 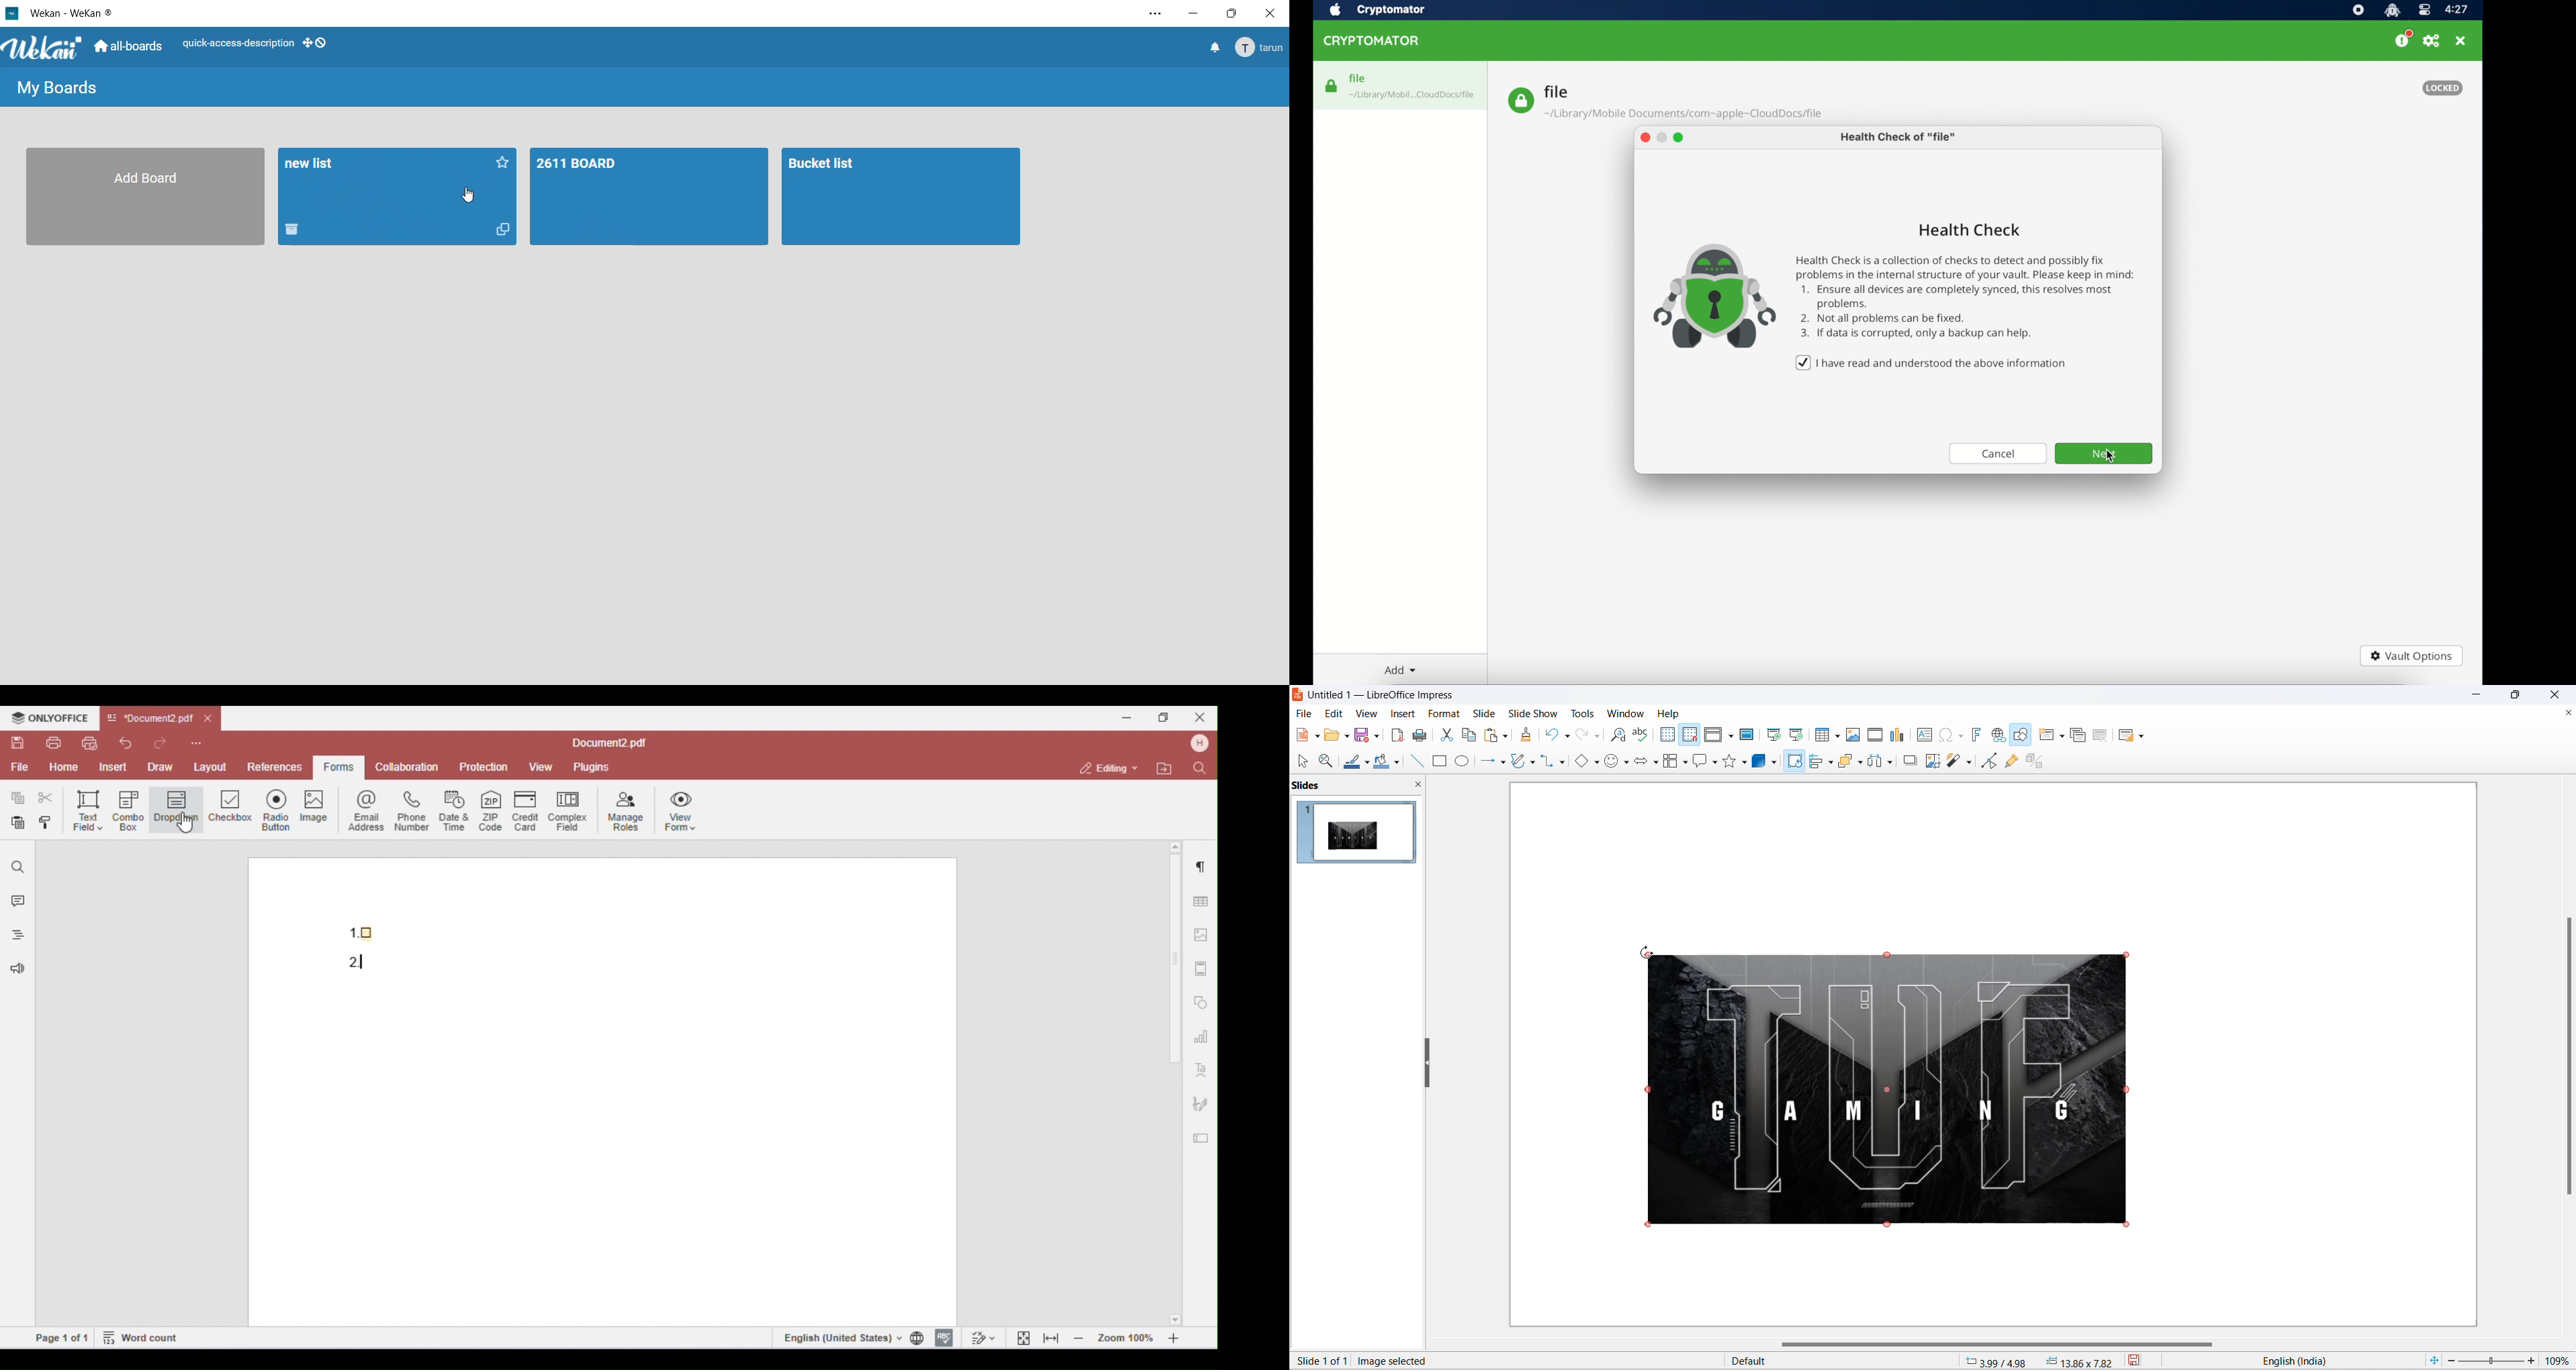 What do you see at coordinates (1656, 763) in the screenshot?
I see `block arrow options` at bounding box center [1656, 763].